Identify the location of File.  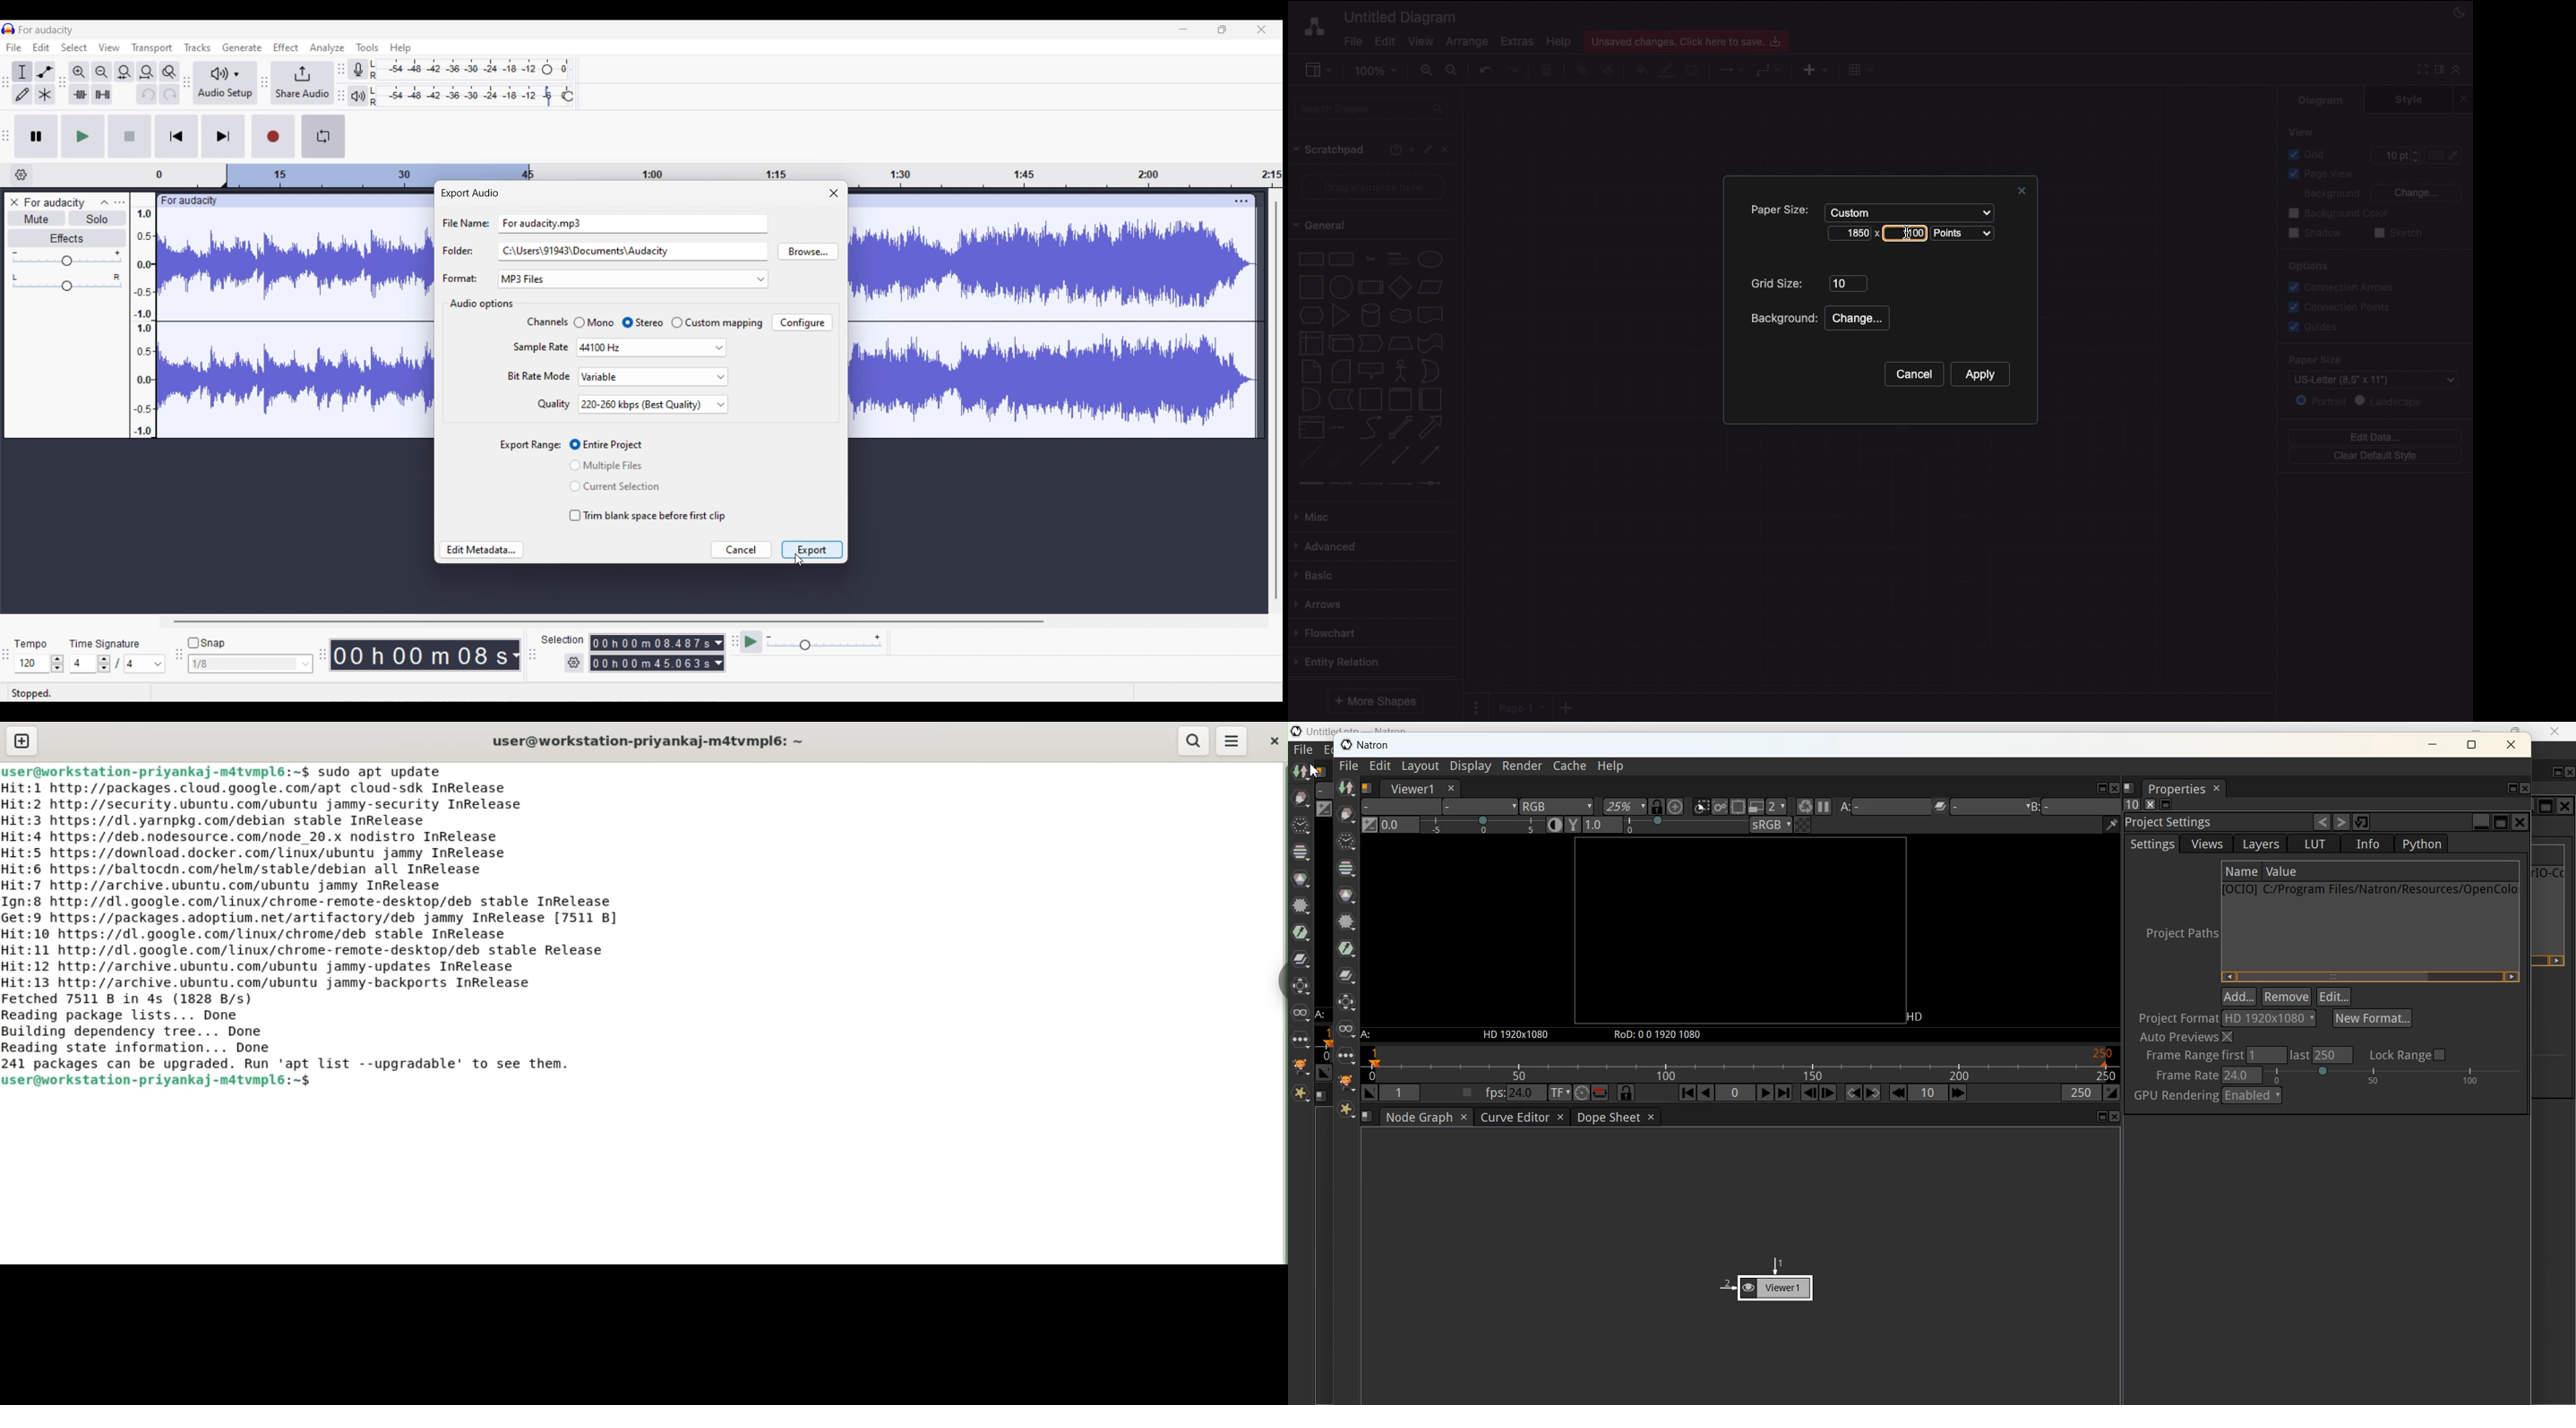
(1351, 41).